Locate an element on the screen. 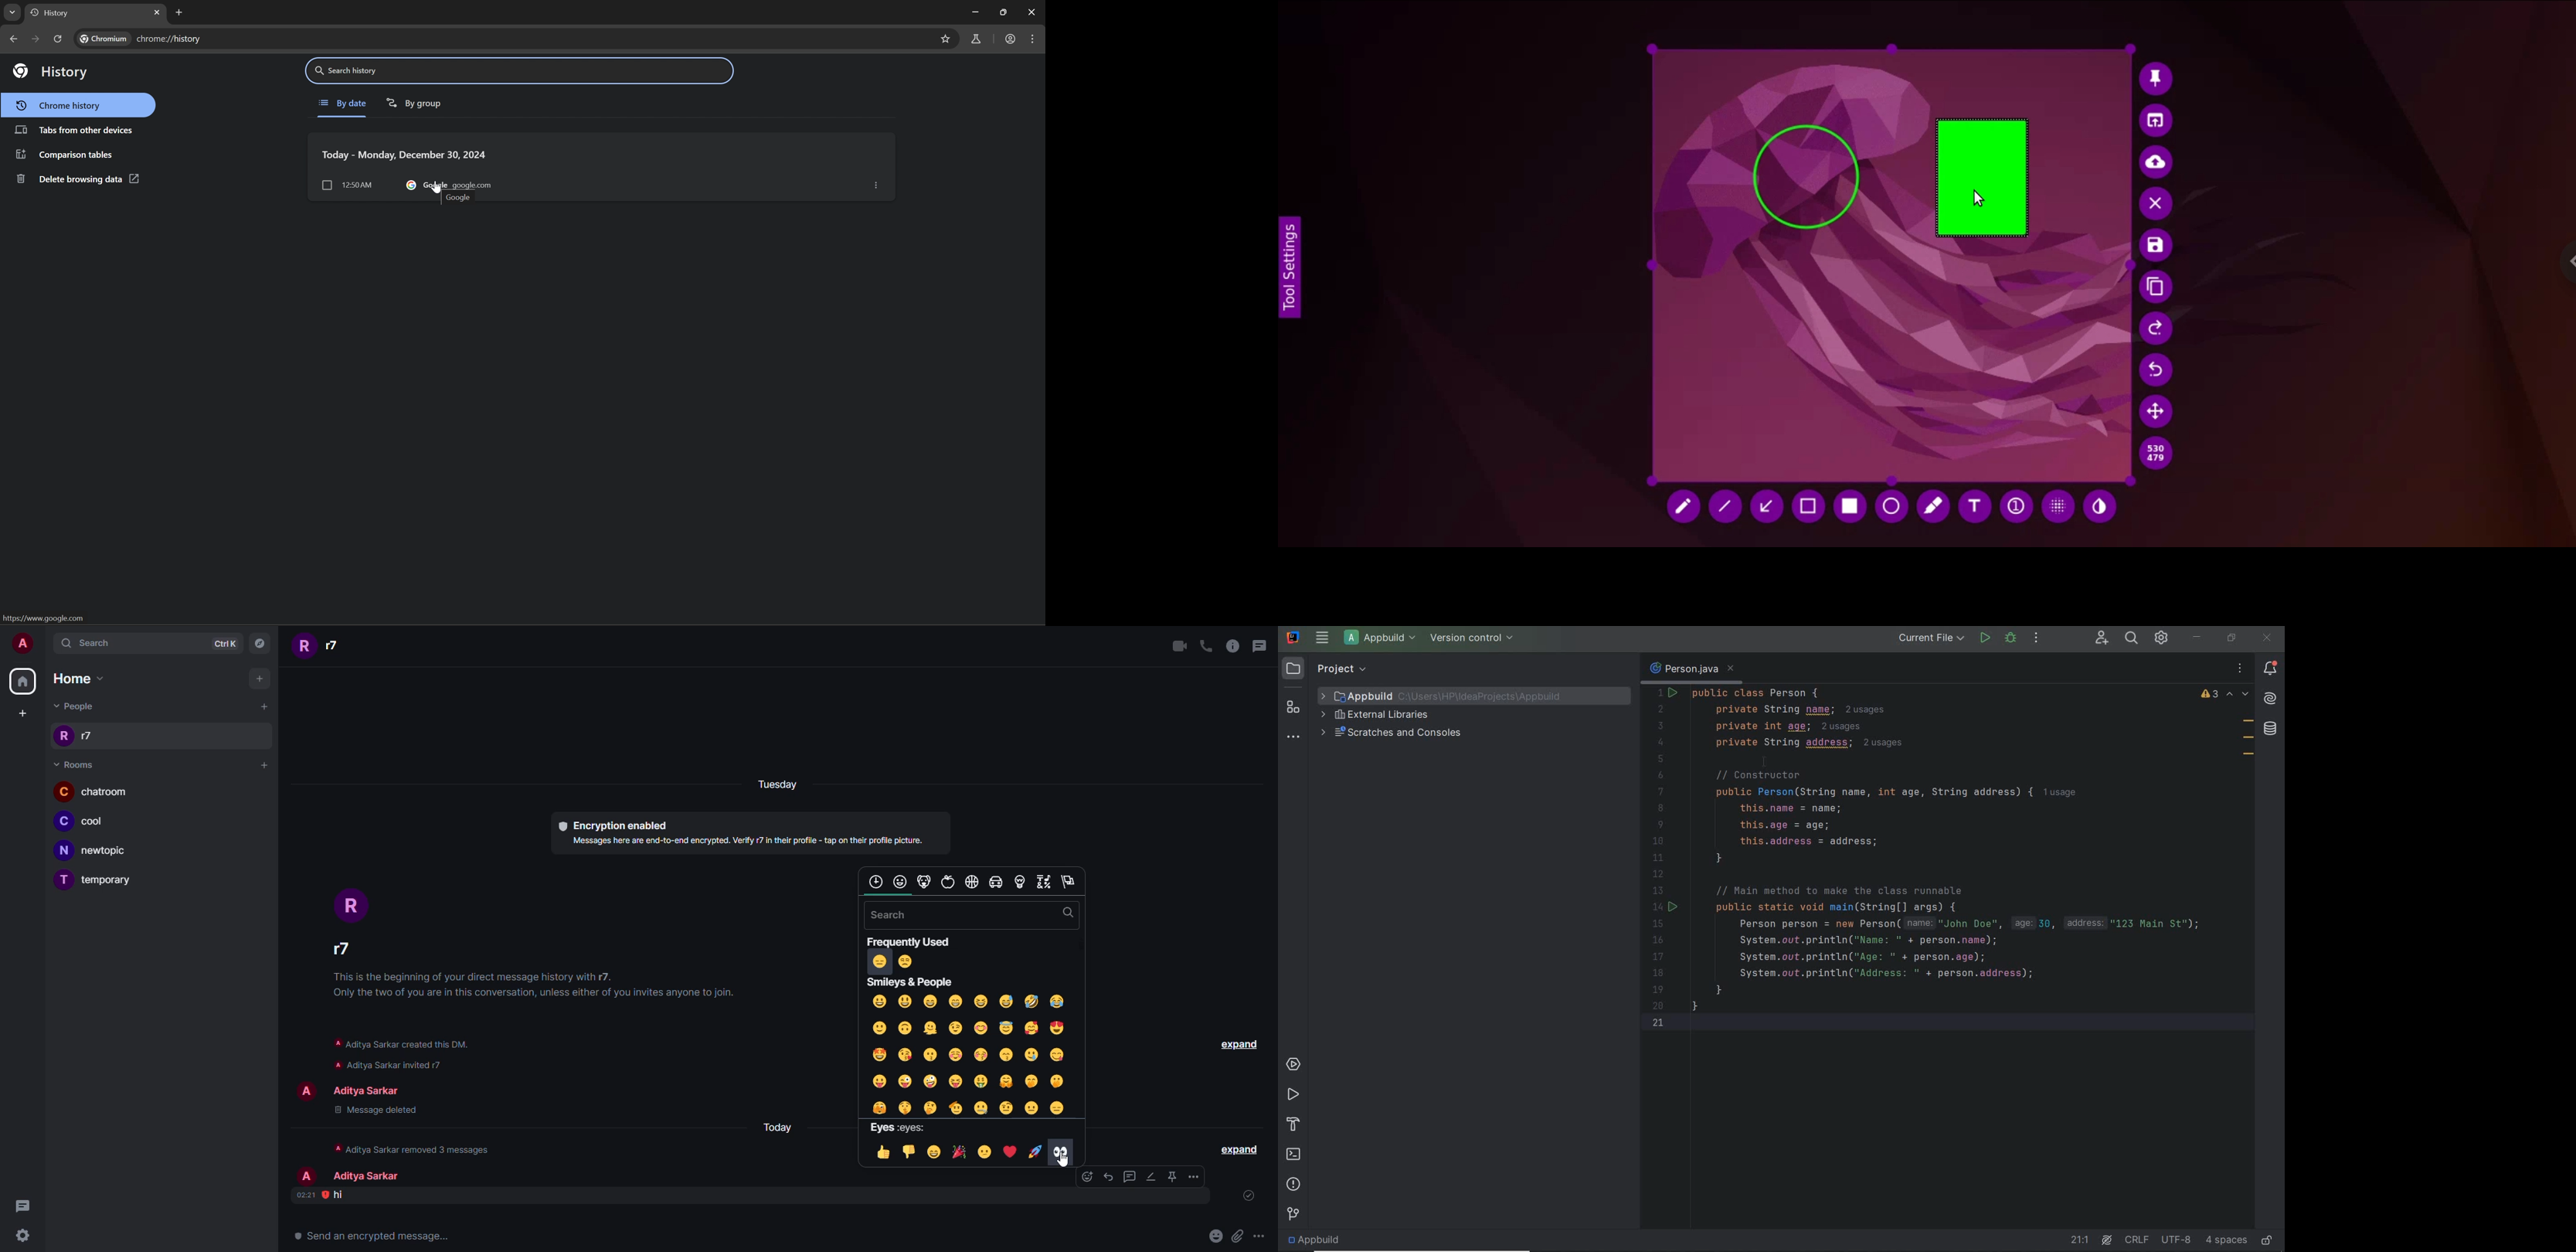  info is located at coordinates (1233, 646).